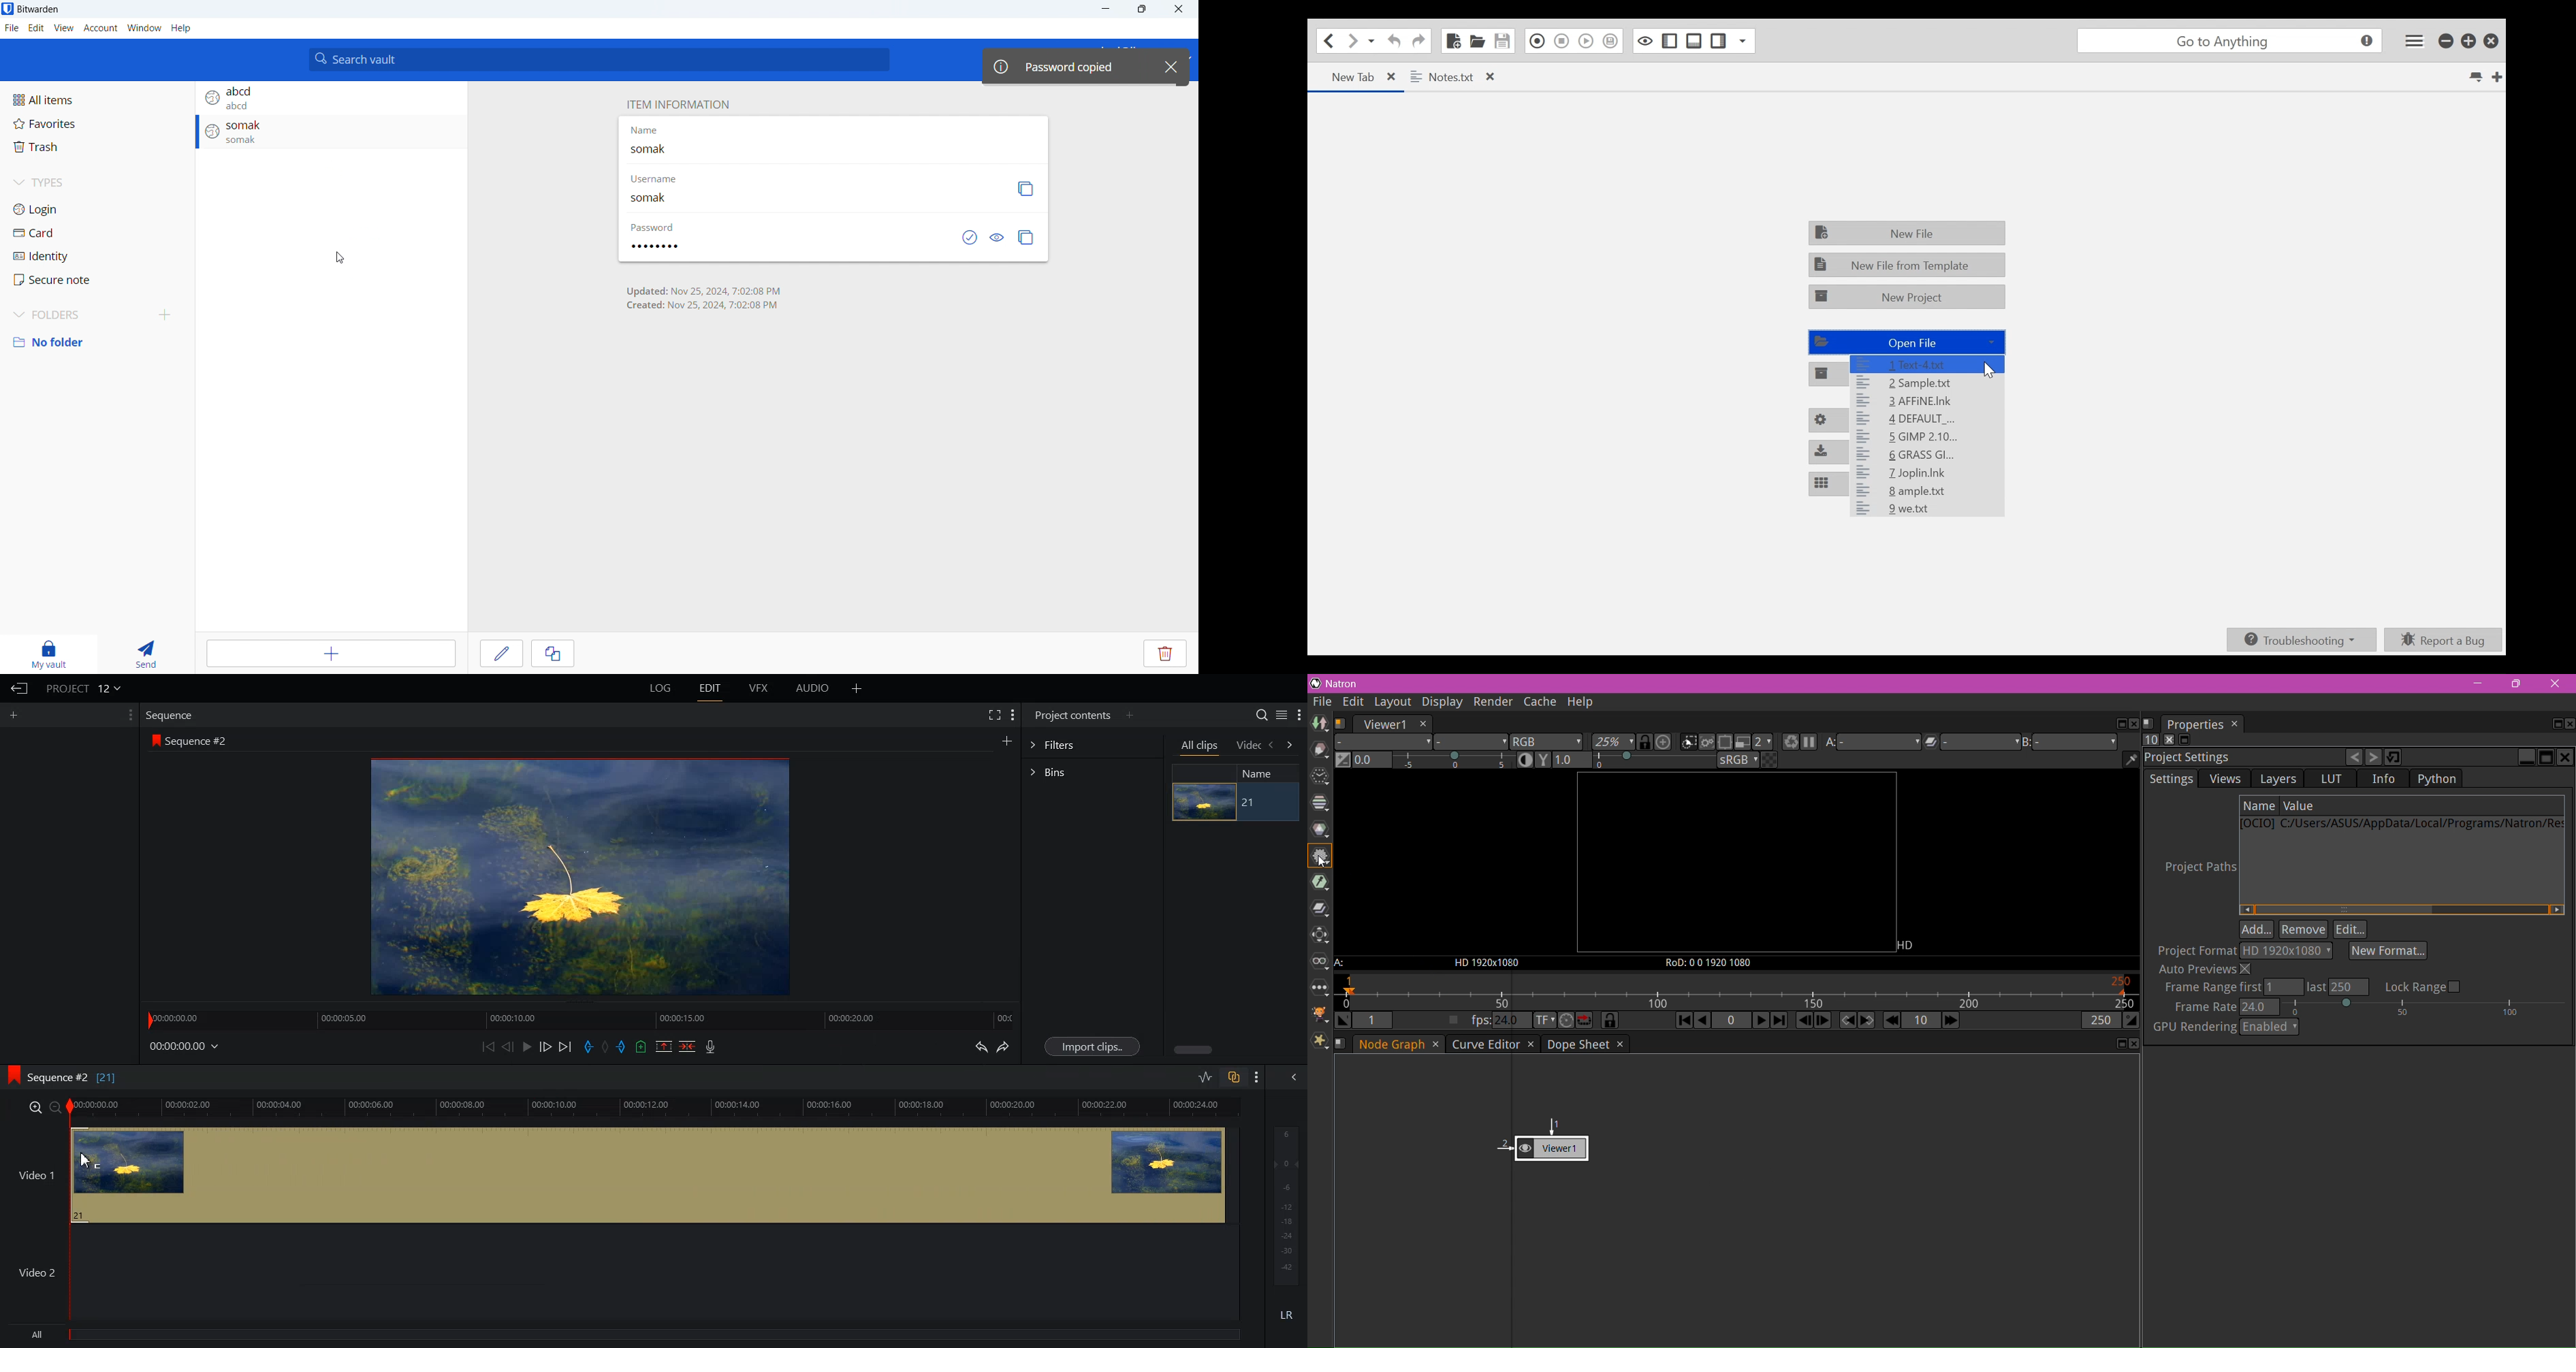 Image resolution: width=2576 pixels, height=1372 pixels. What do you see at coordinates (553, 653) in the screenshot?
I see `clone` at bounding box center [553, 653].